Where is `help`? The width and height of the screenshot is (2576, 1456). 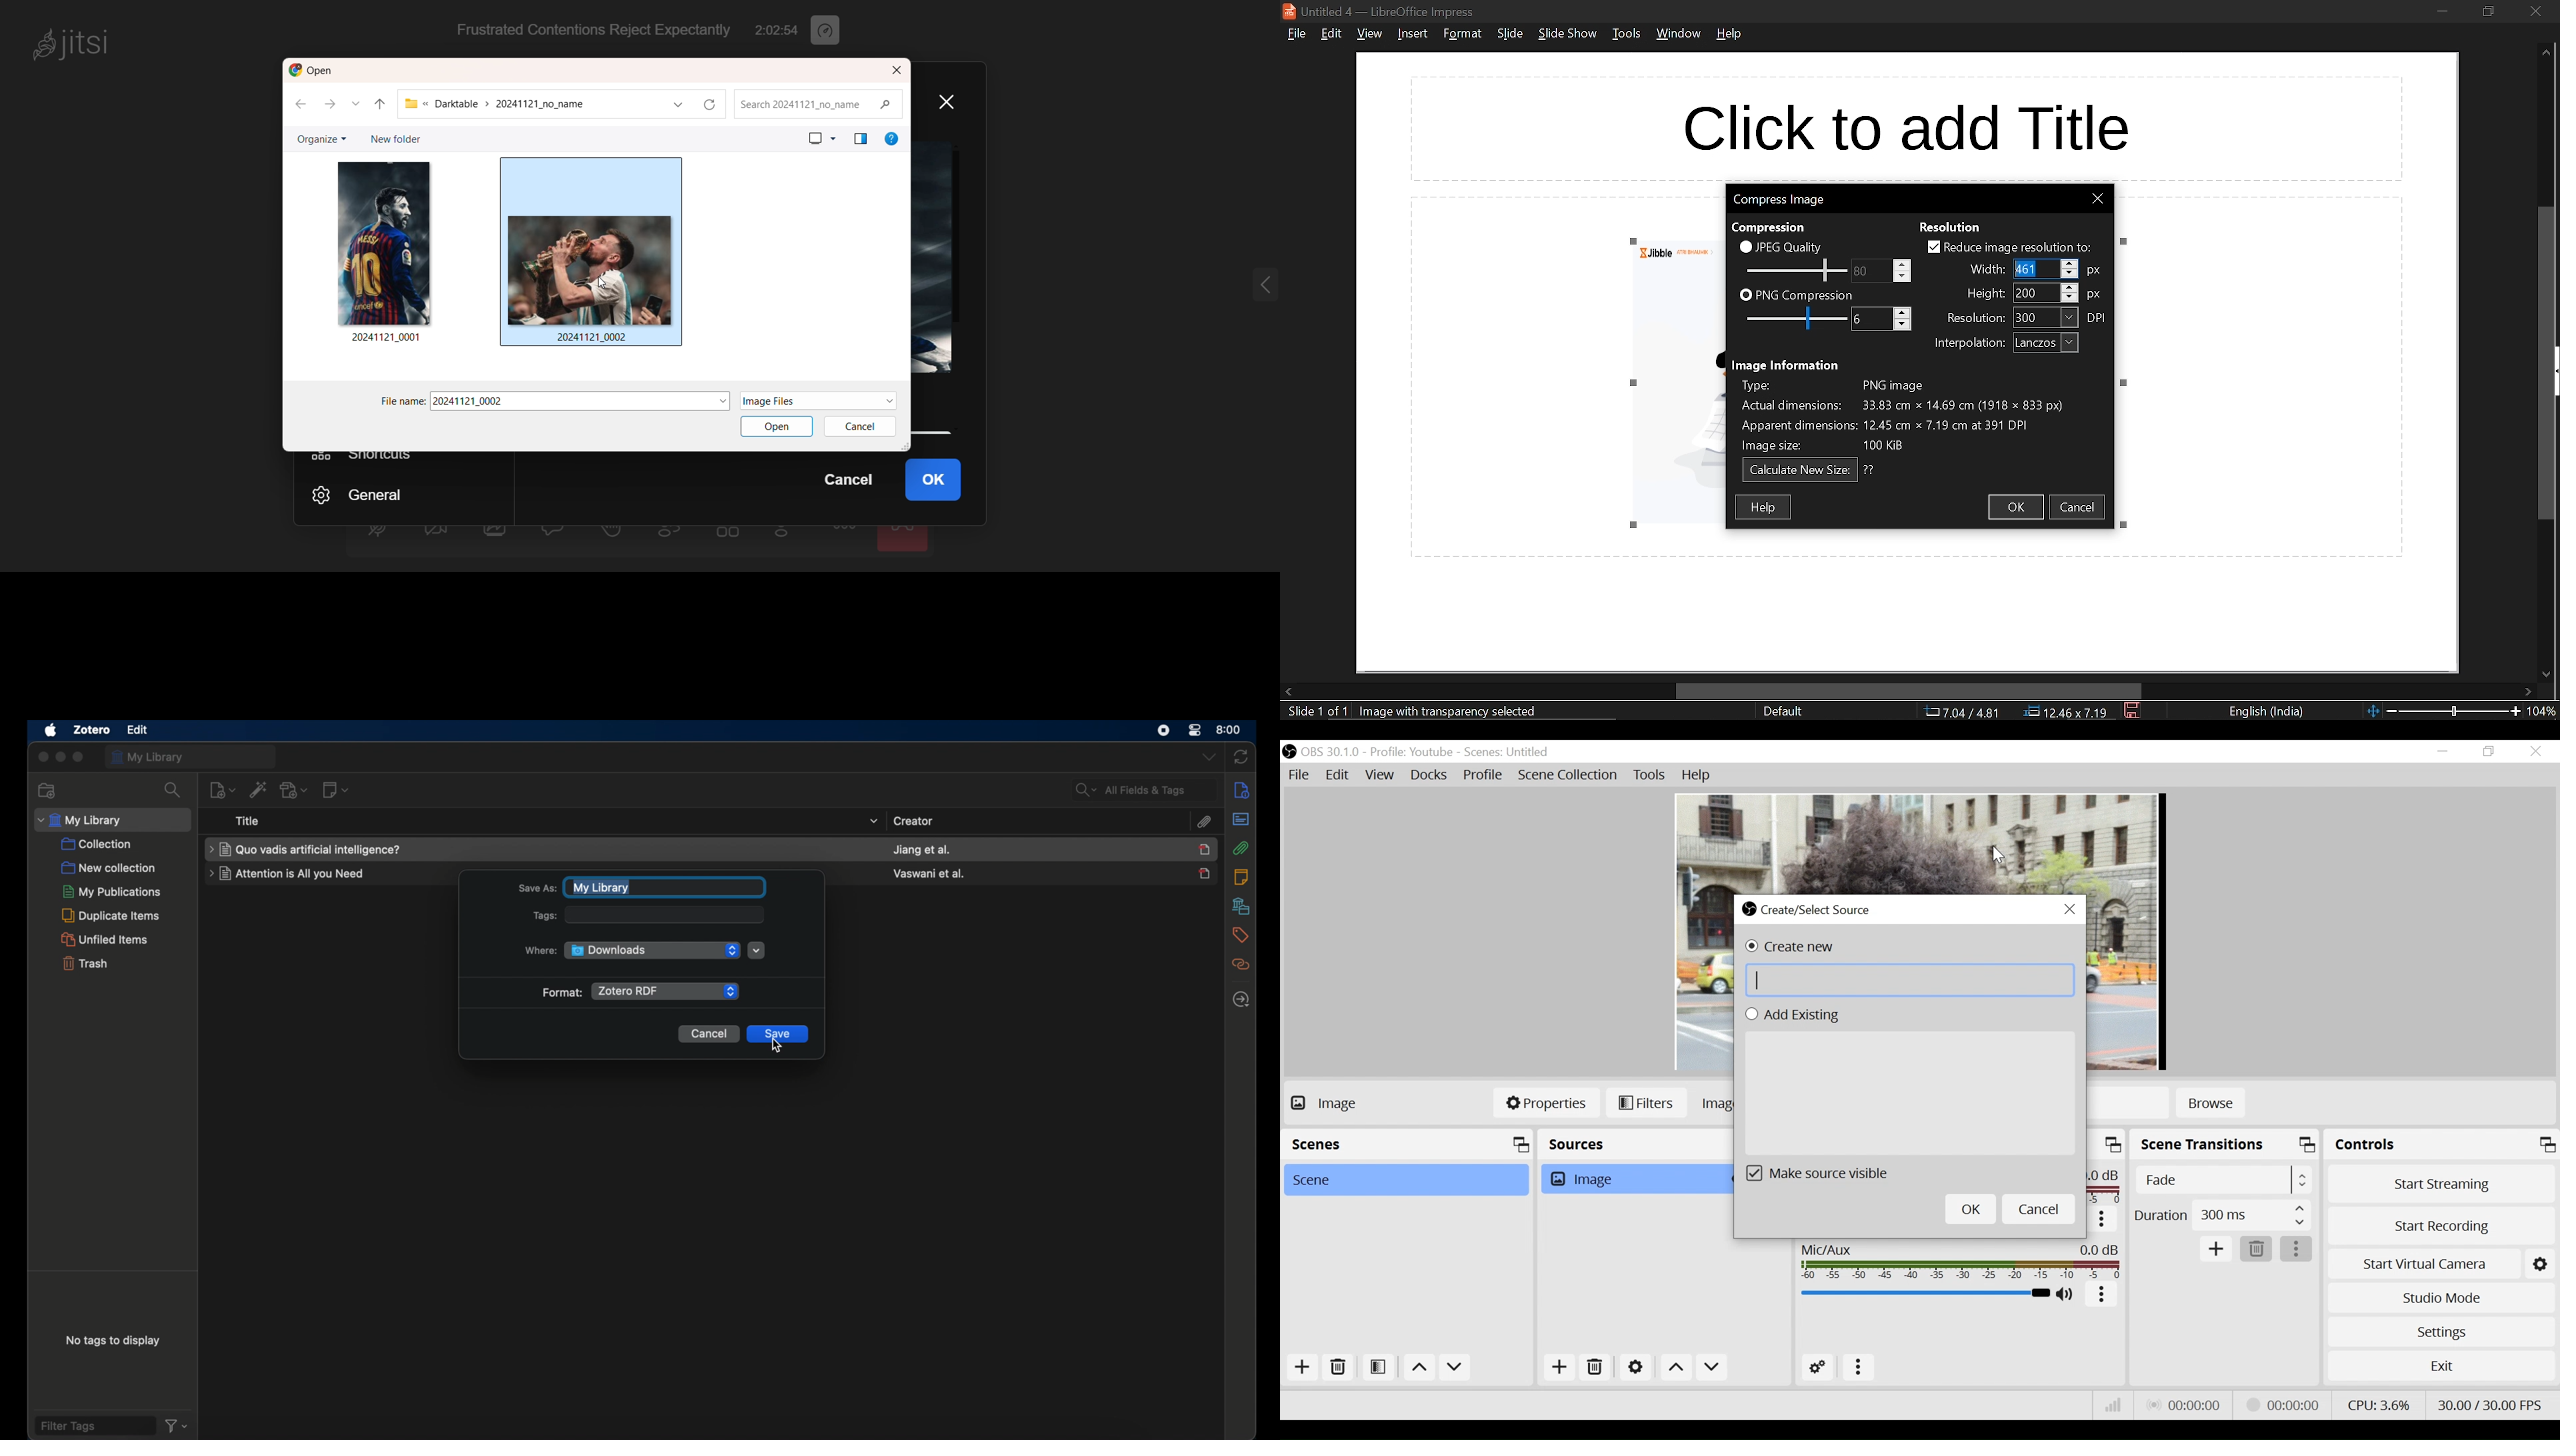 help is located at coordinates (1730, 38).